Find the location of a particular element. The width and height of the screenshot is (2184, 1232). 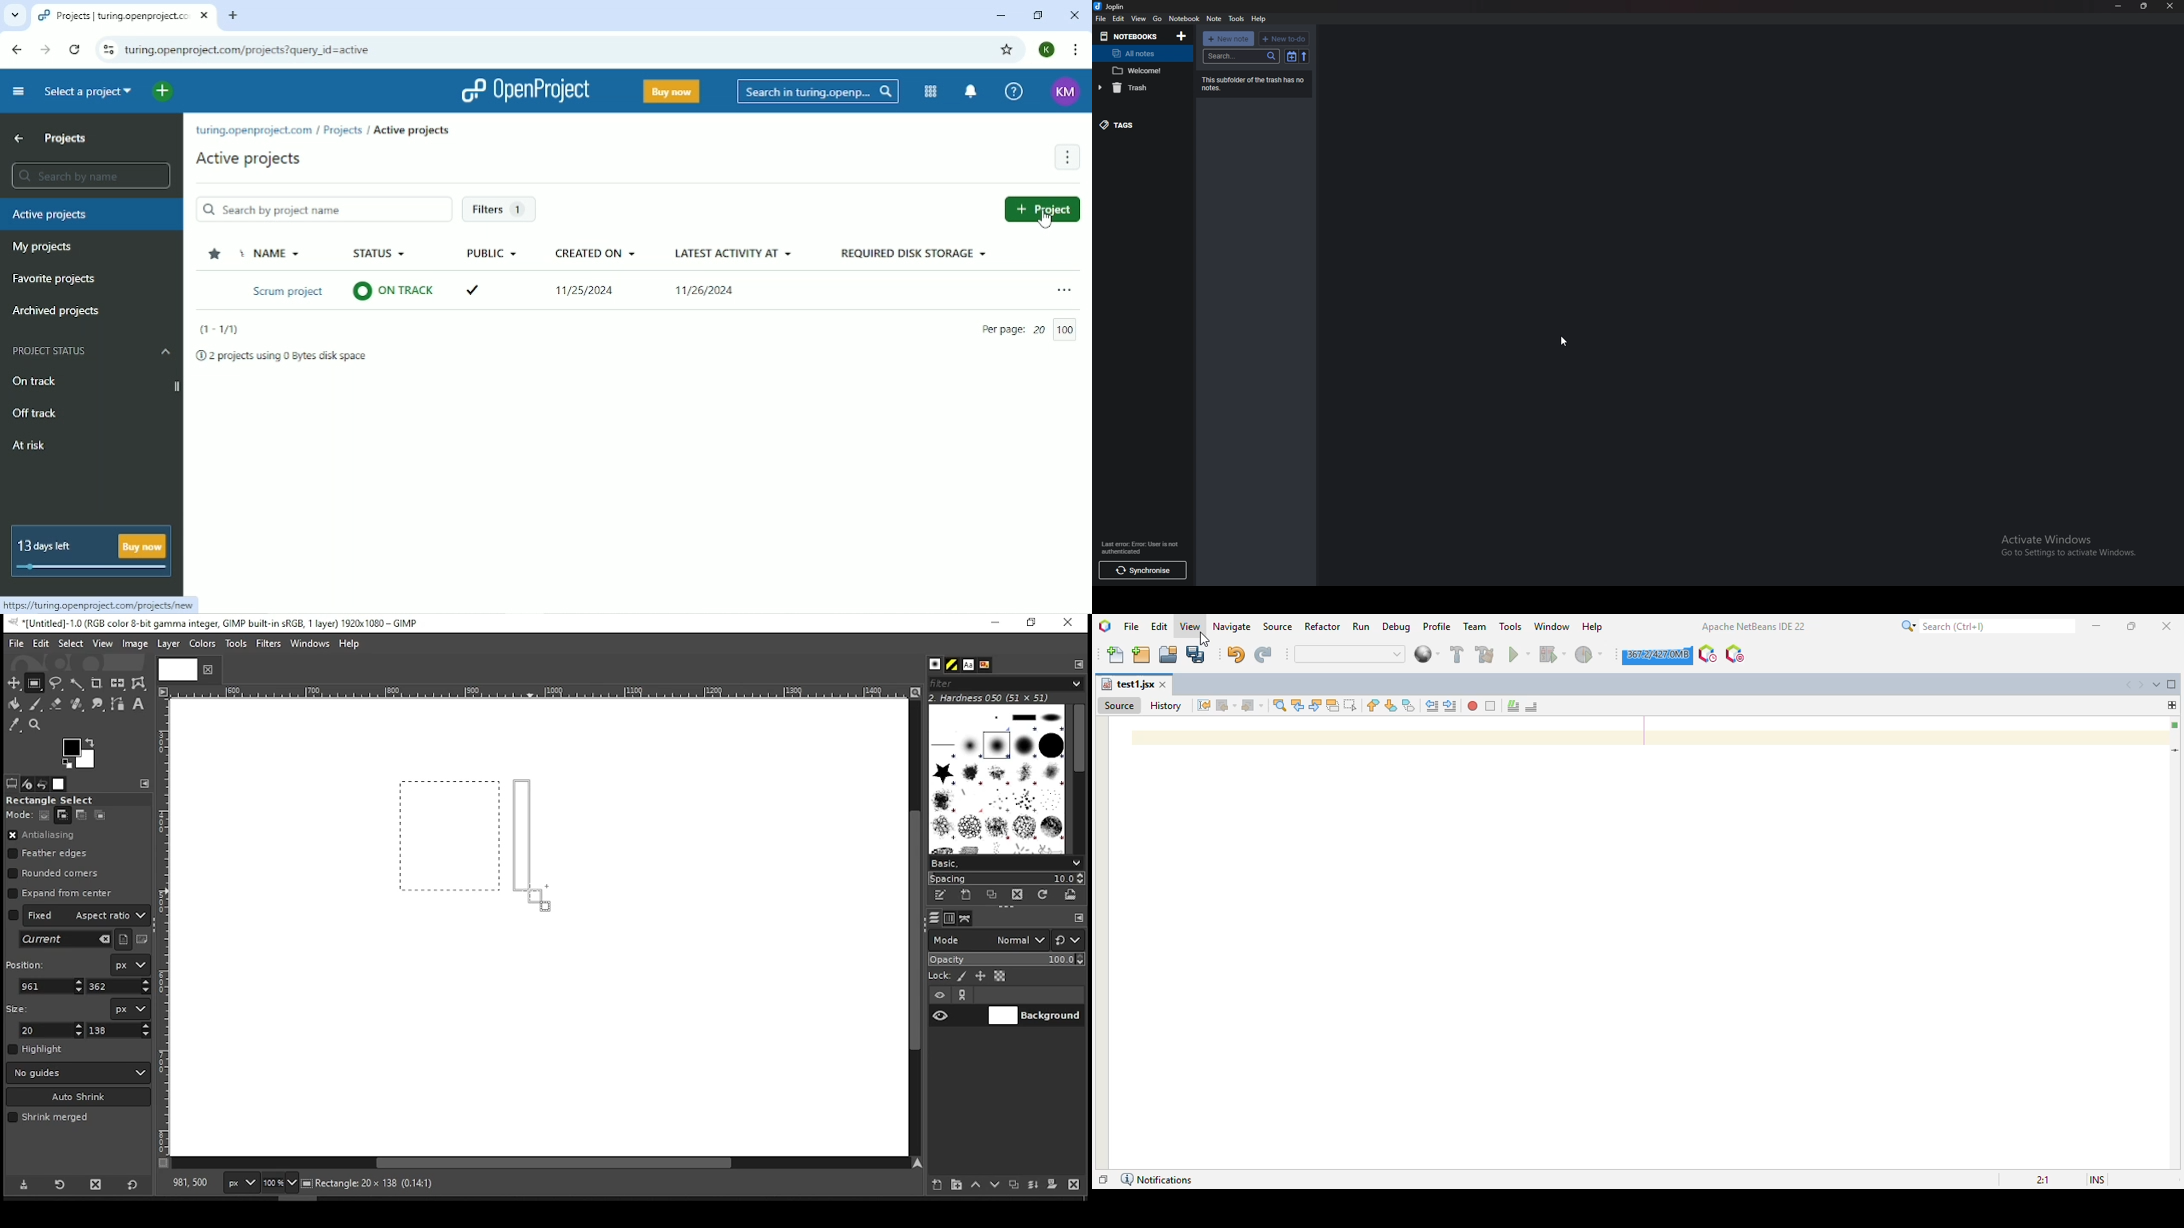

reset to defaults is located at coordinates (133, 1185).